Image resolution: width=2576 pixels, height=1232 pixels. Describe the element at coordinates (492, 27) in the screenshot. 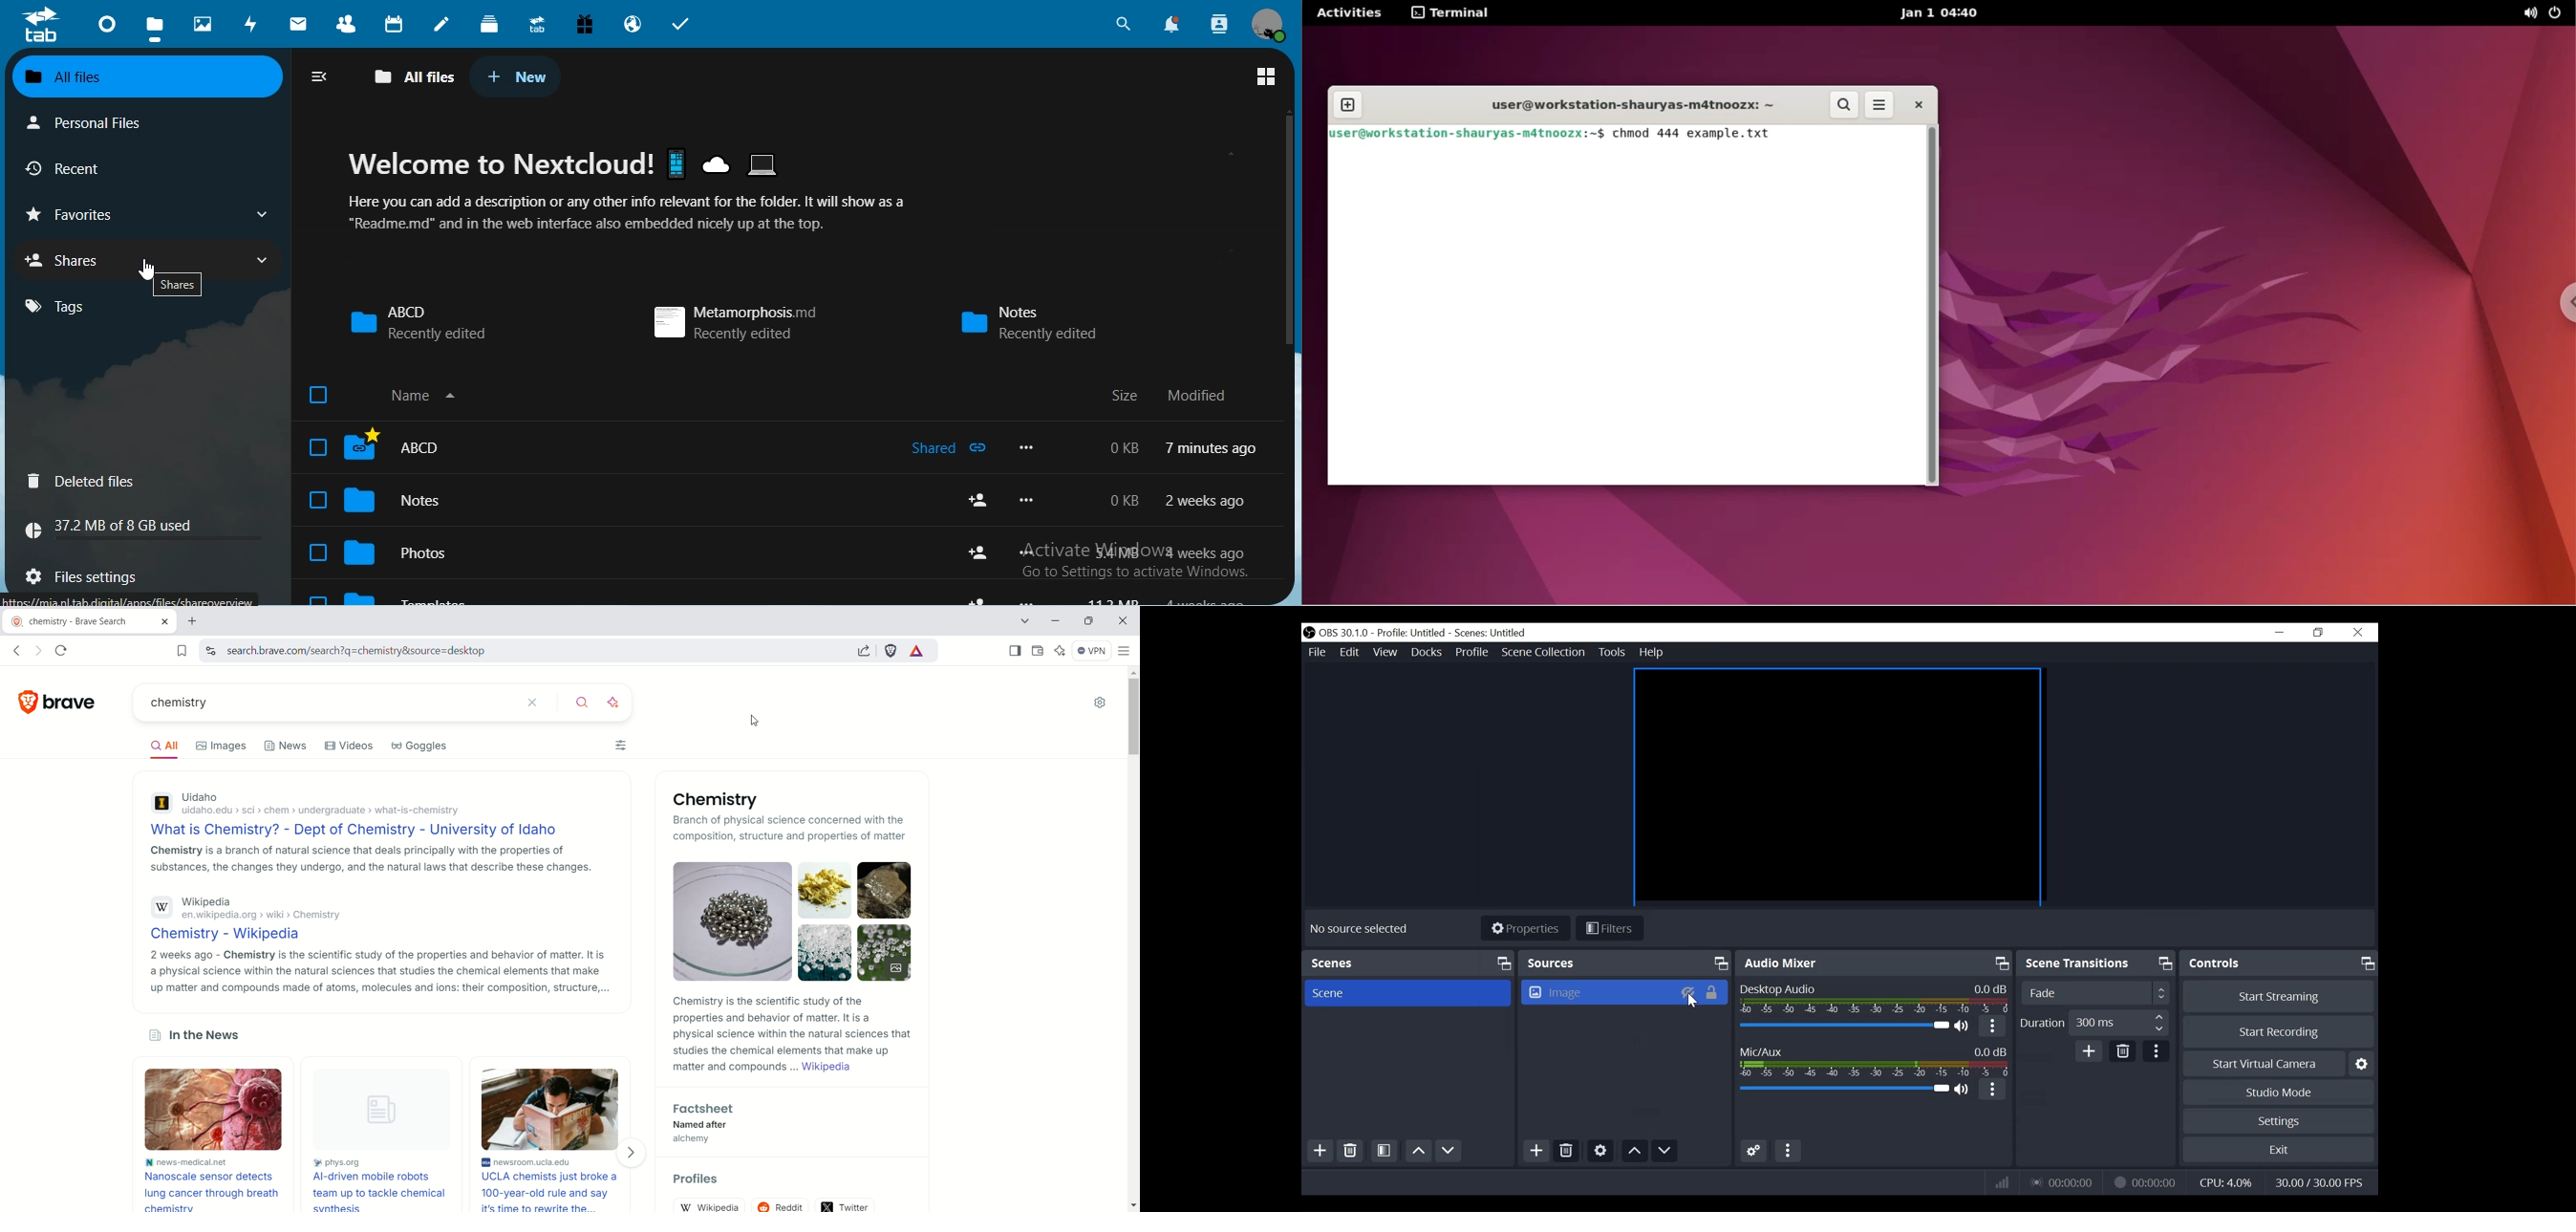

I see `deck` at that location.